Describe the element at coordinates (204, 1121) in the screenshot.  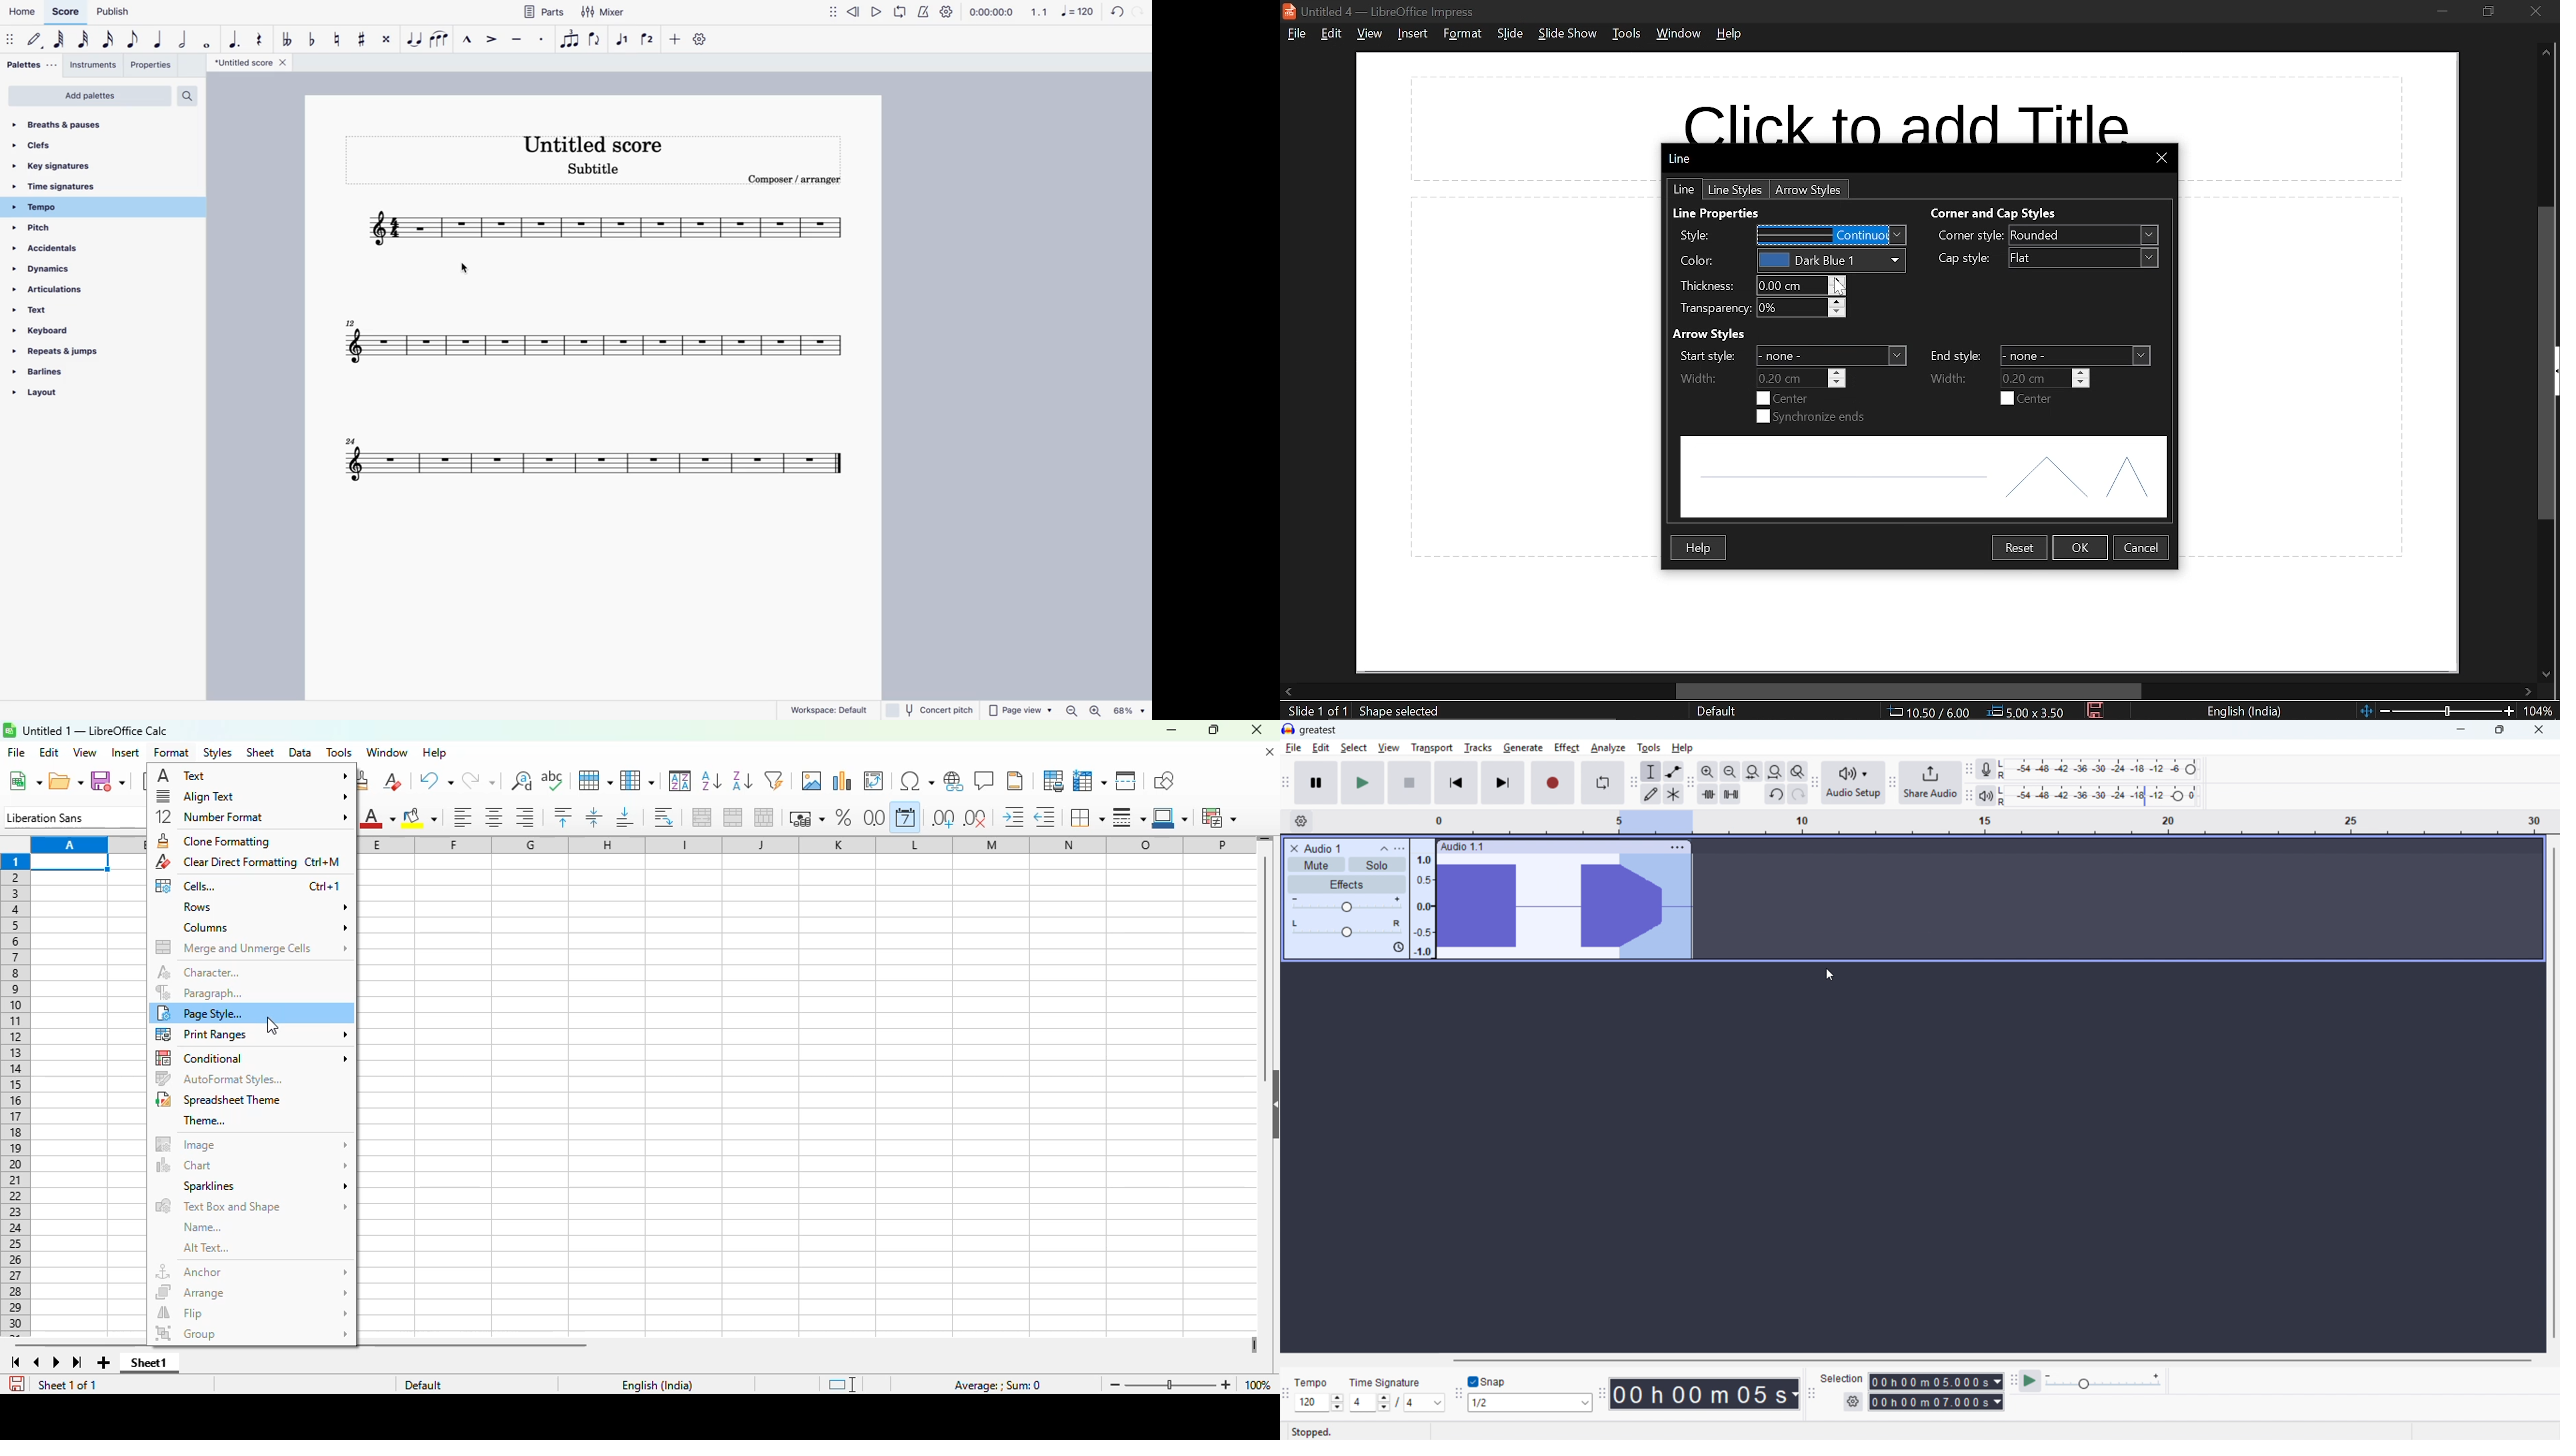
I see `theme` at that location.